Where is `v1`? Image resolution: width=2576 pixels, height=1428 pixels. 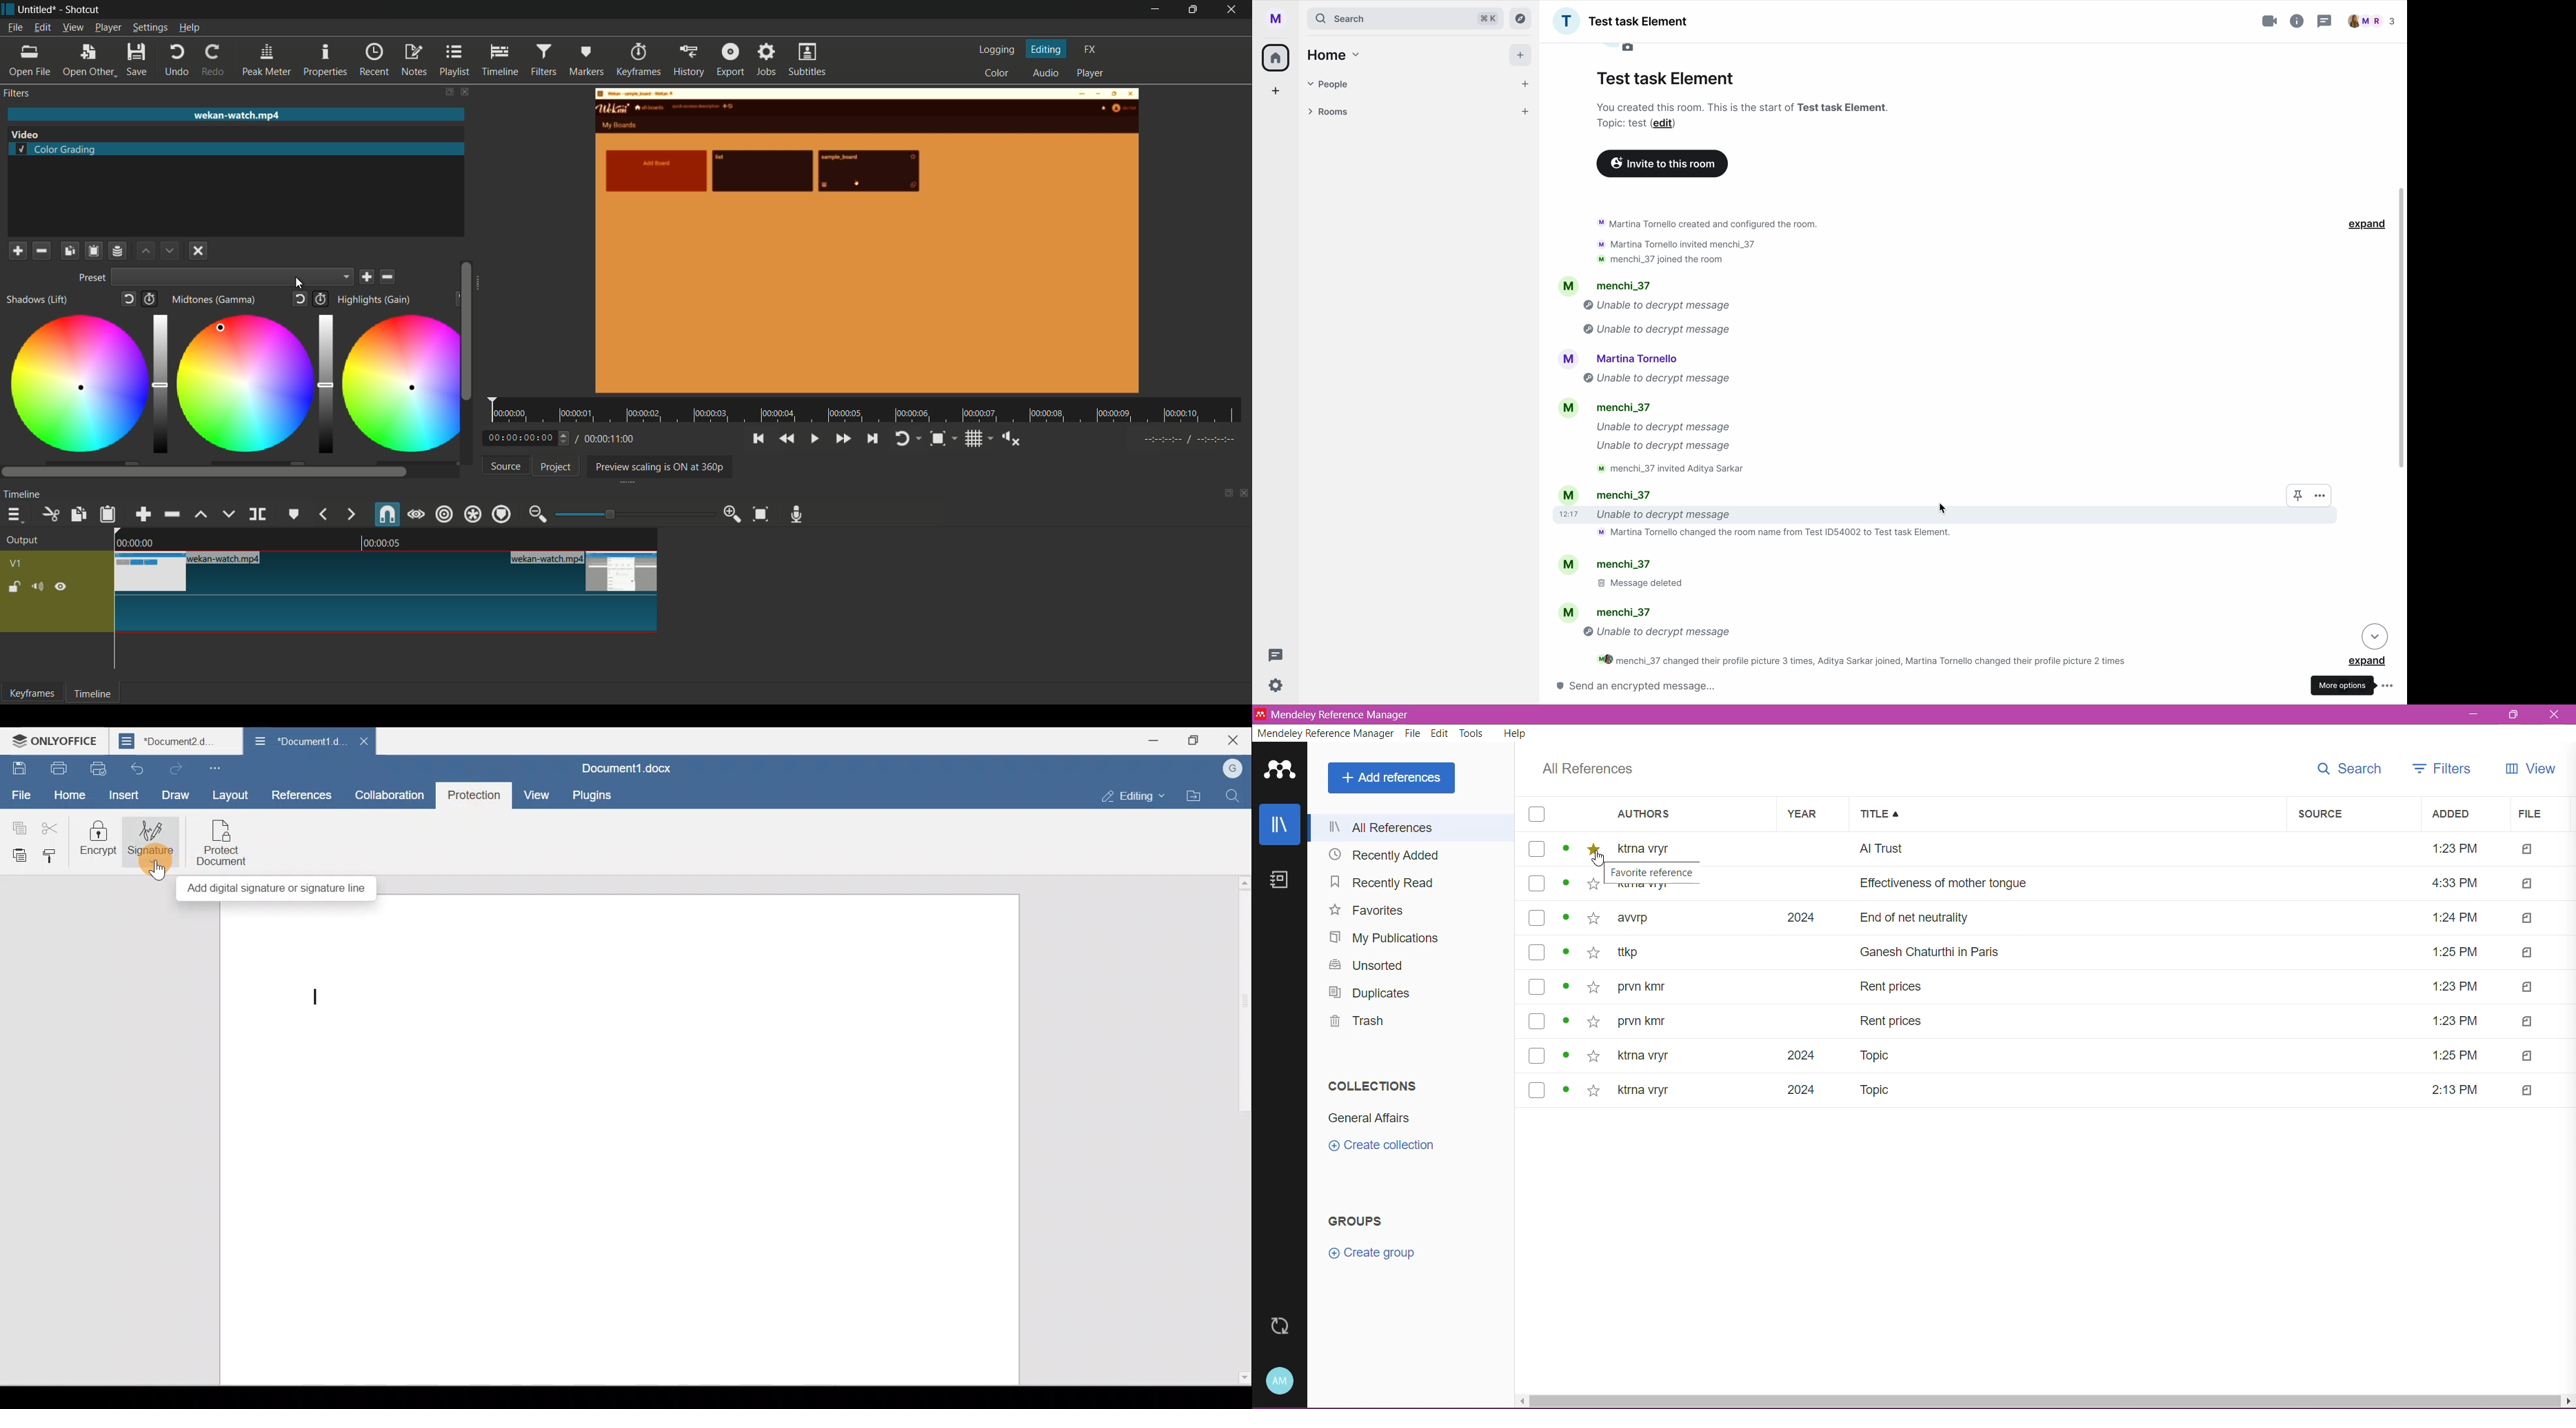 v1 is located at coordinates (16, 564).